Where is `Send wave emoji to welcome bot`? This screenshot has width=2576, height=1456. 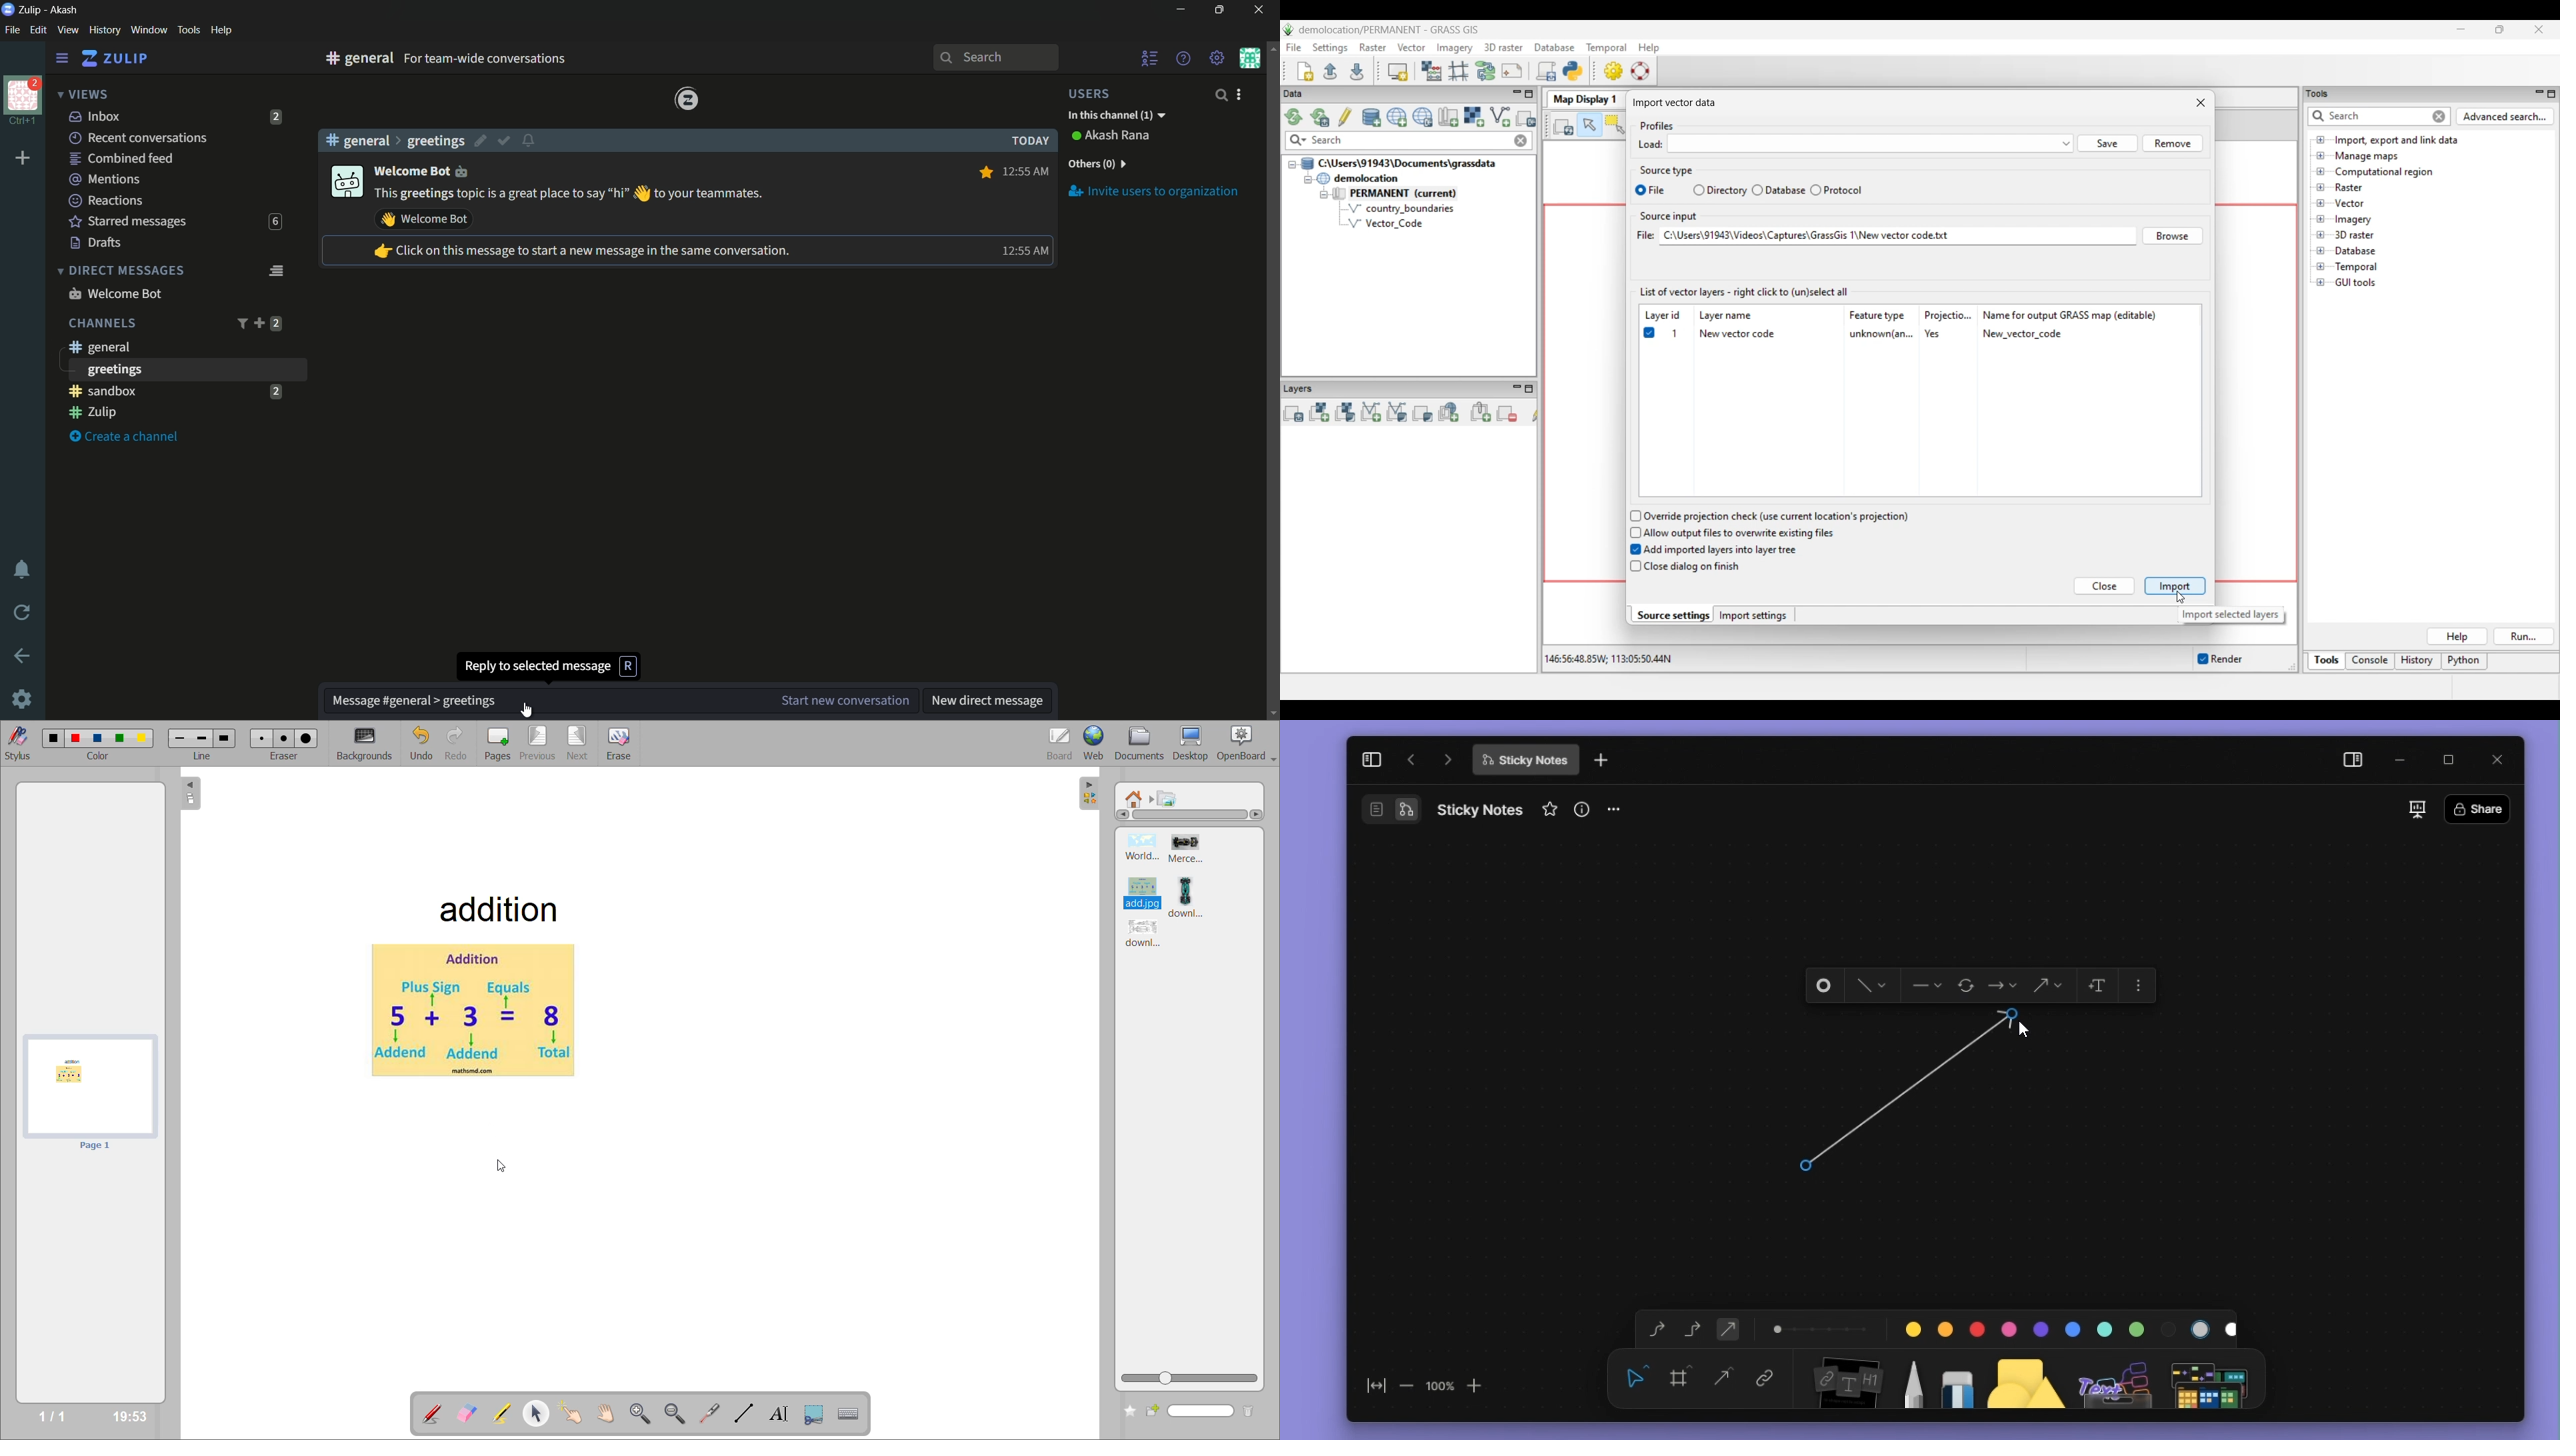 Send wave emoji to welcome bot is located at coordinates (424, 219).